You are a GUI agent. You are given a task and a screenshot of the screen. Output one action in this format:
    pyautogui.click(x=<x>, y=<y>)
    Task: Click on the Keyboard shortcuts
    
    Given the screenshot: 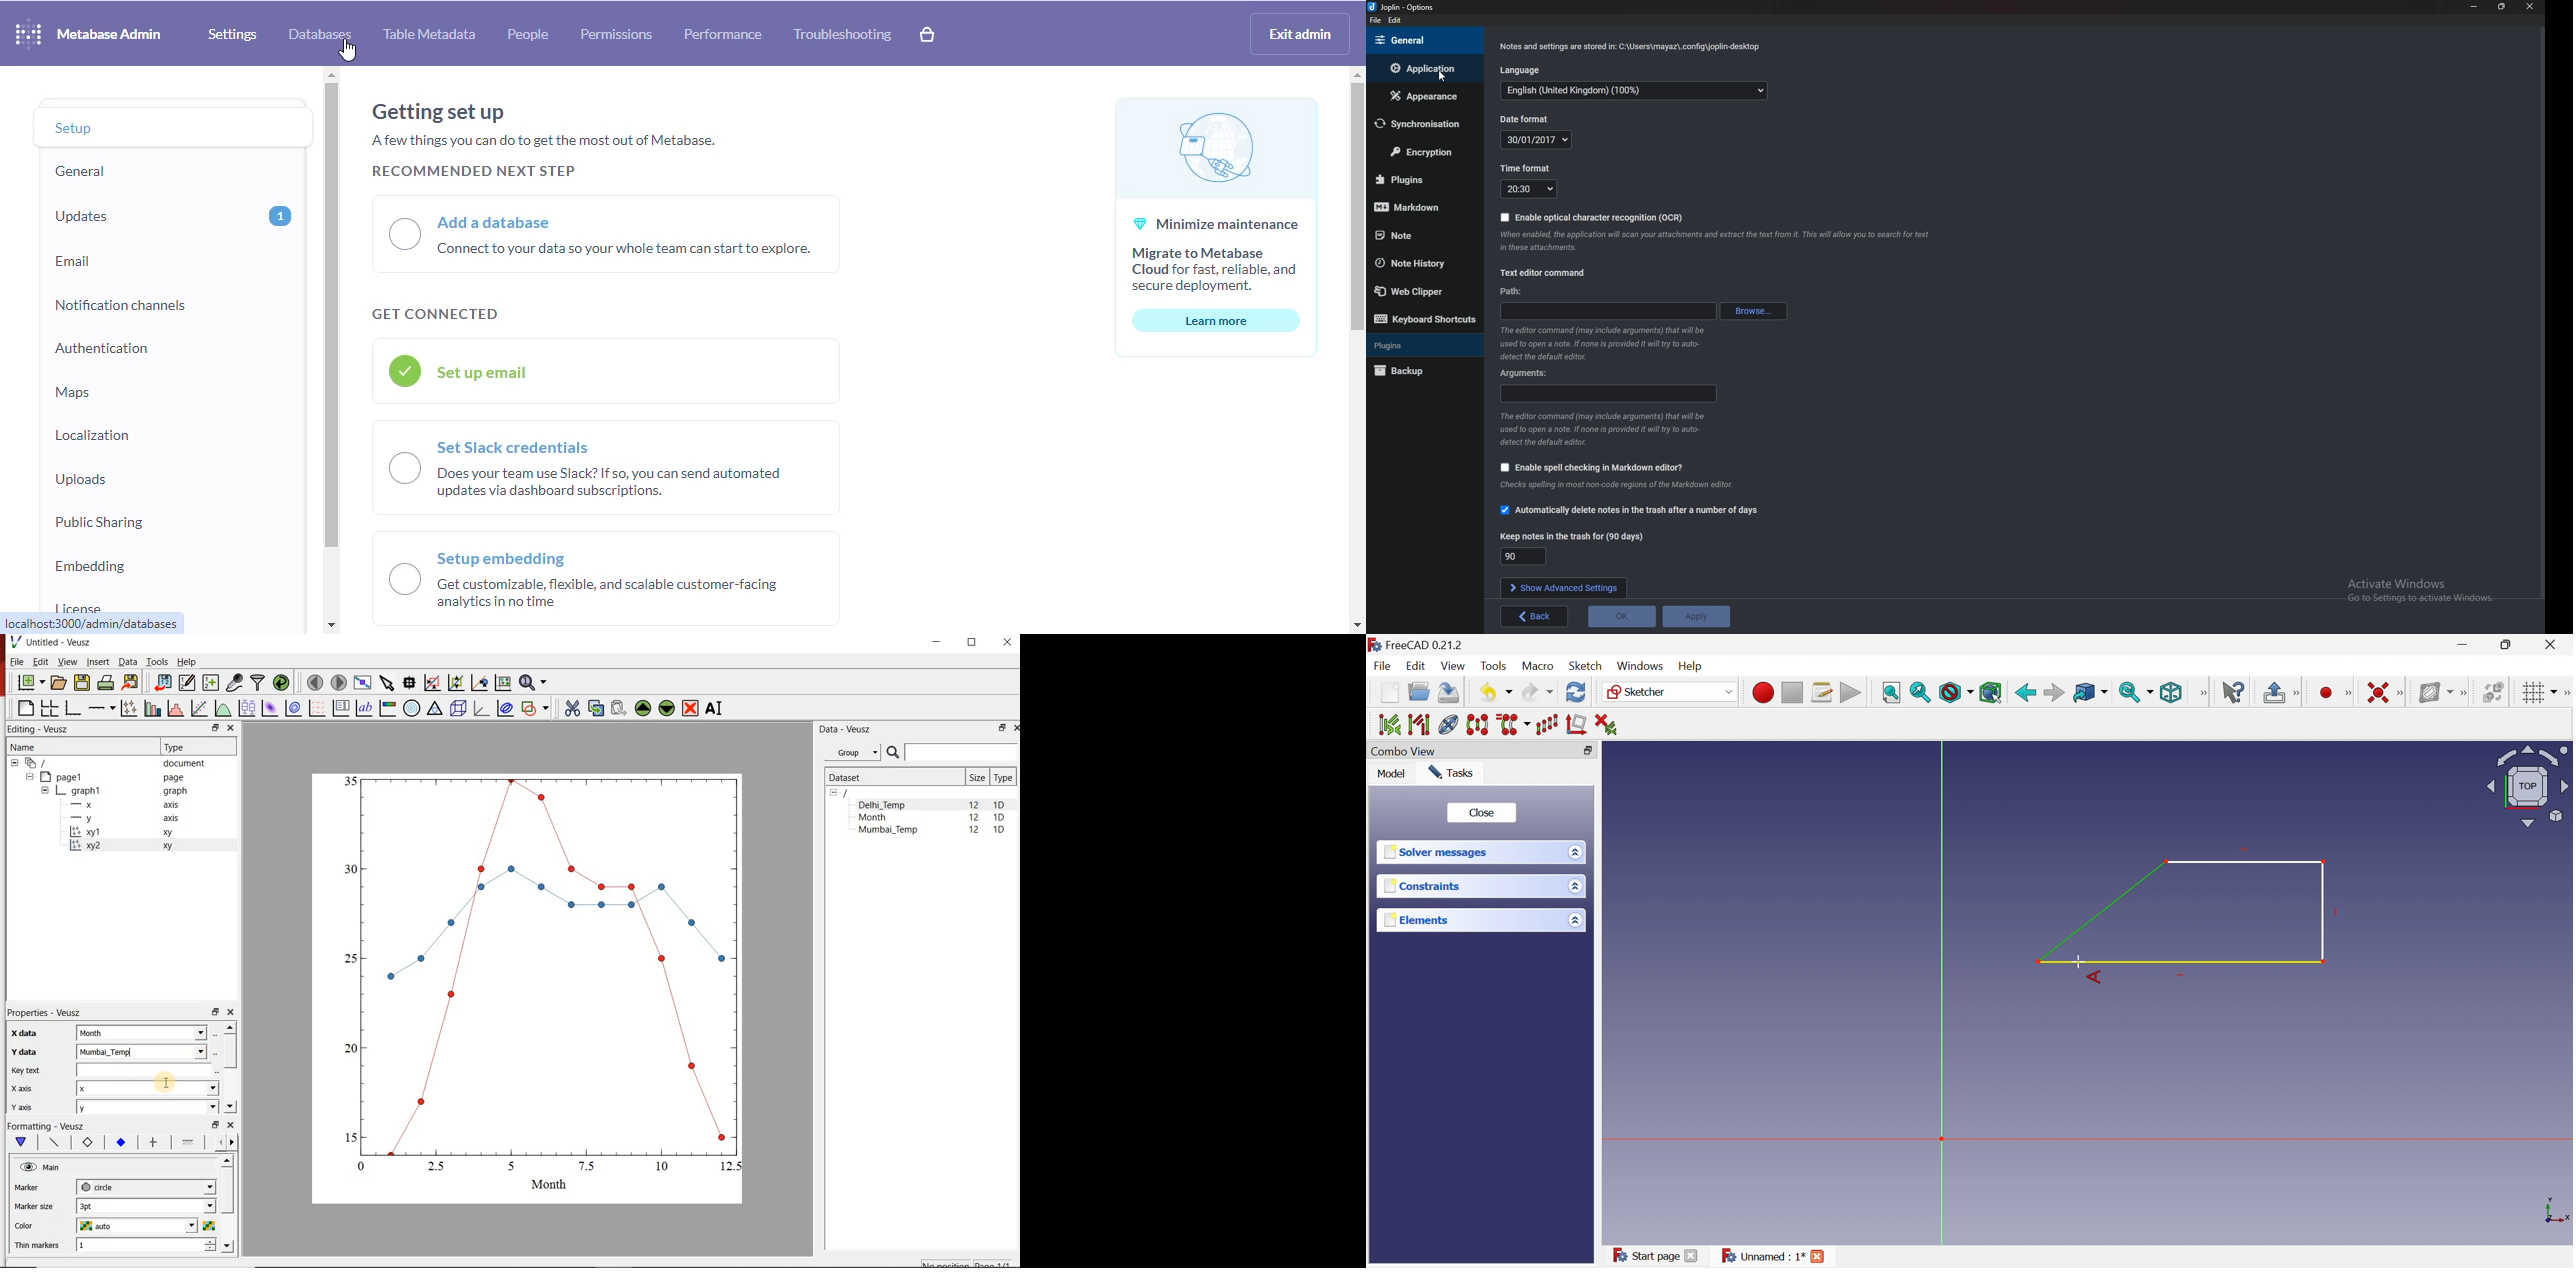 What is the action you would take?
    pyautogui.click(x=1424, y=321)
    